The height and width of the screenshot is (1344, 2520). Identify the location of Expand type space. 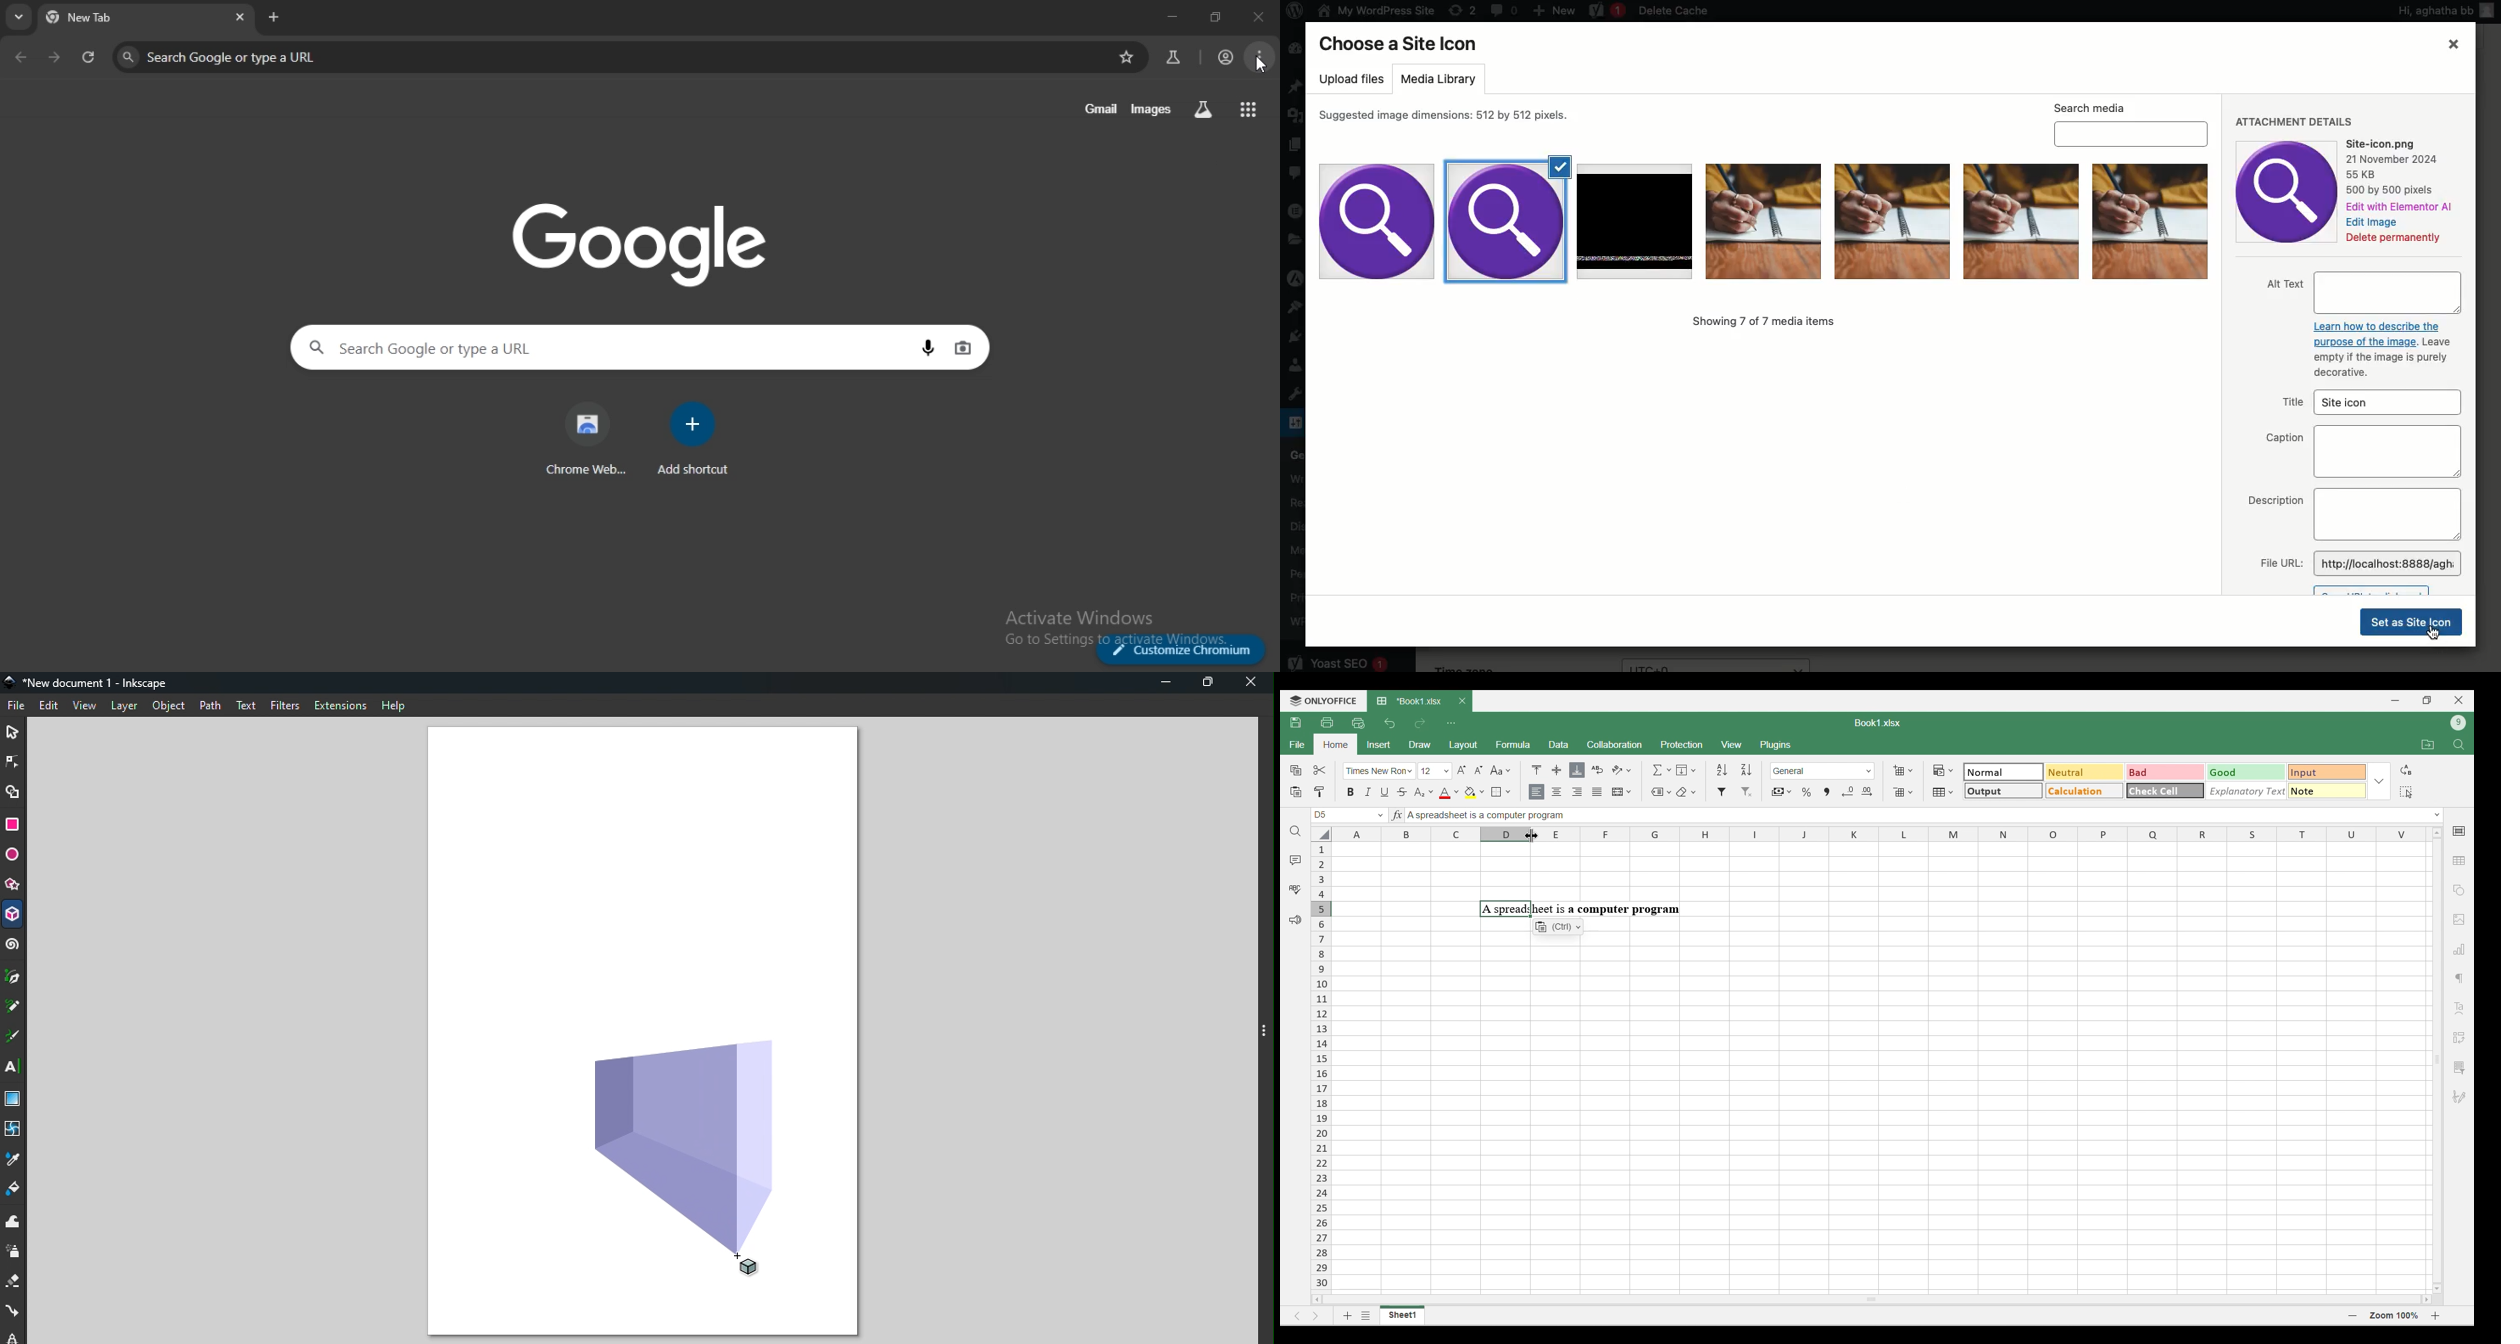
(2438, 815).